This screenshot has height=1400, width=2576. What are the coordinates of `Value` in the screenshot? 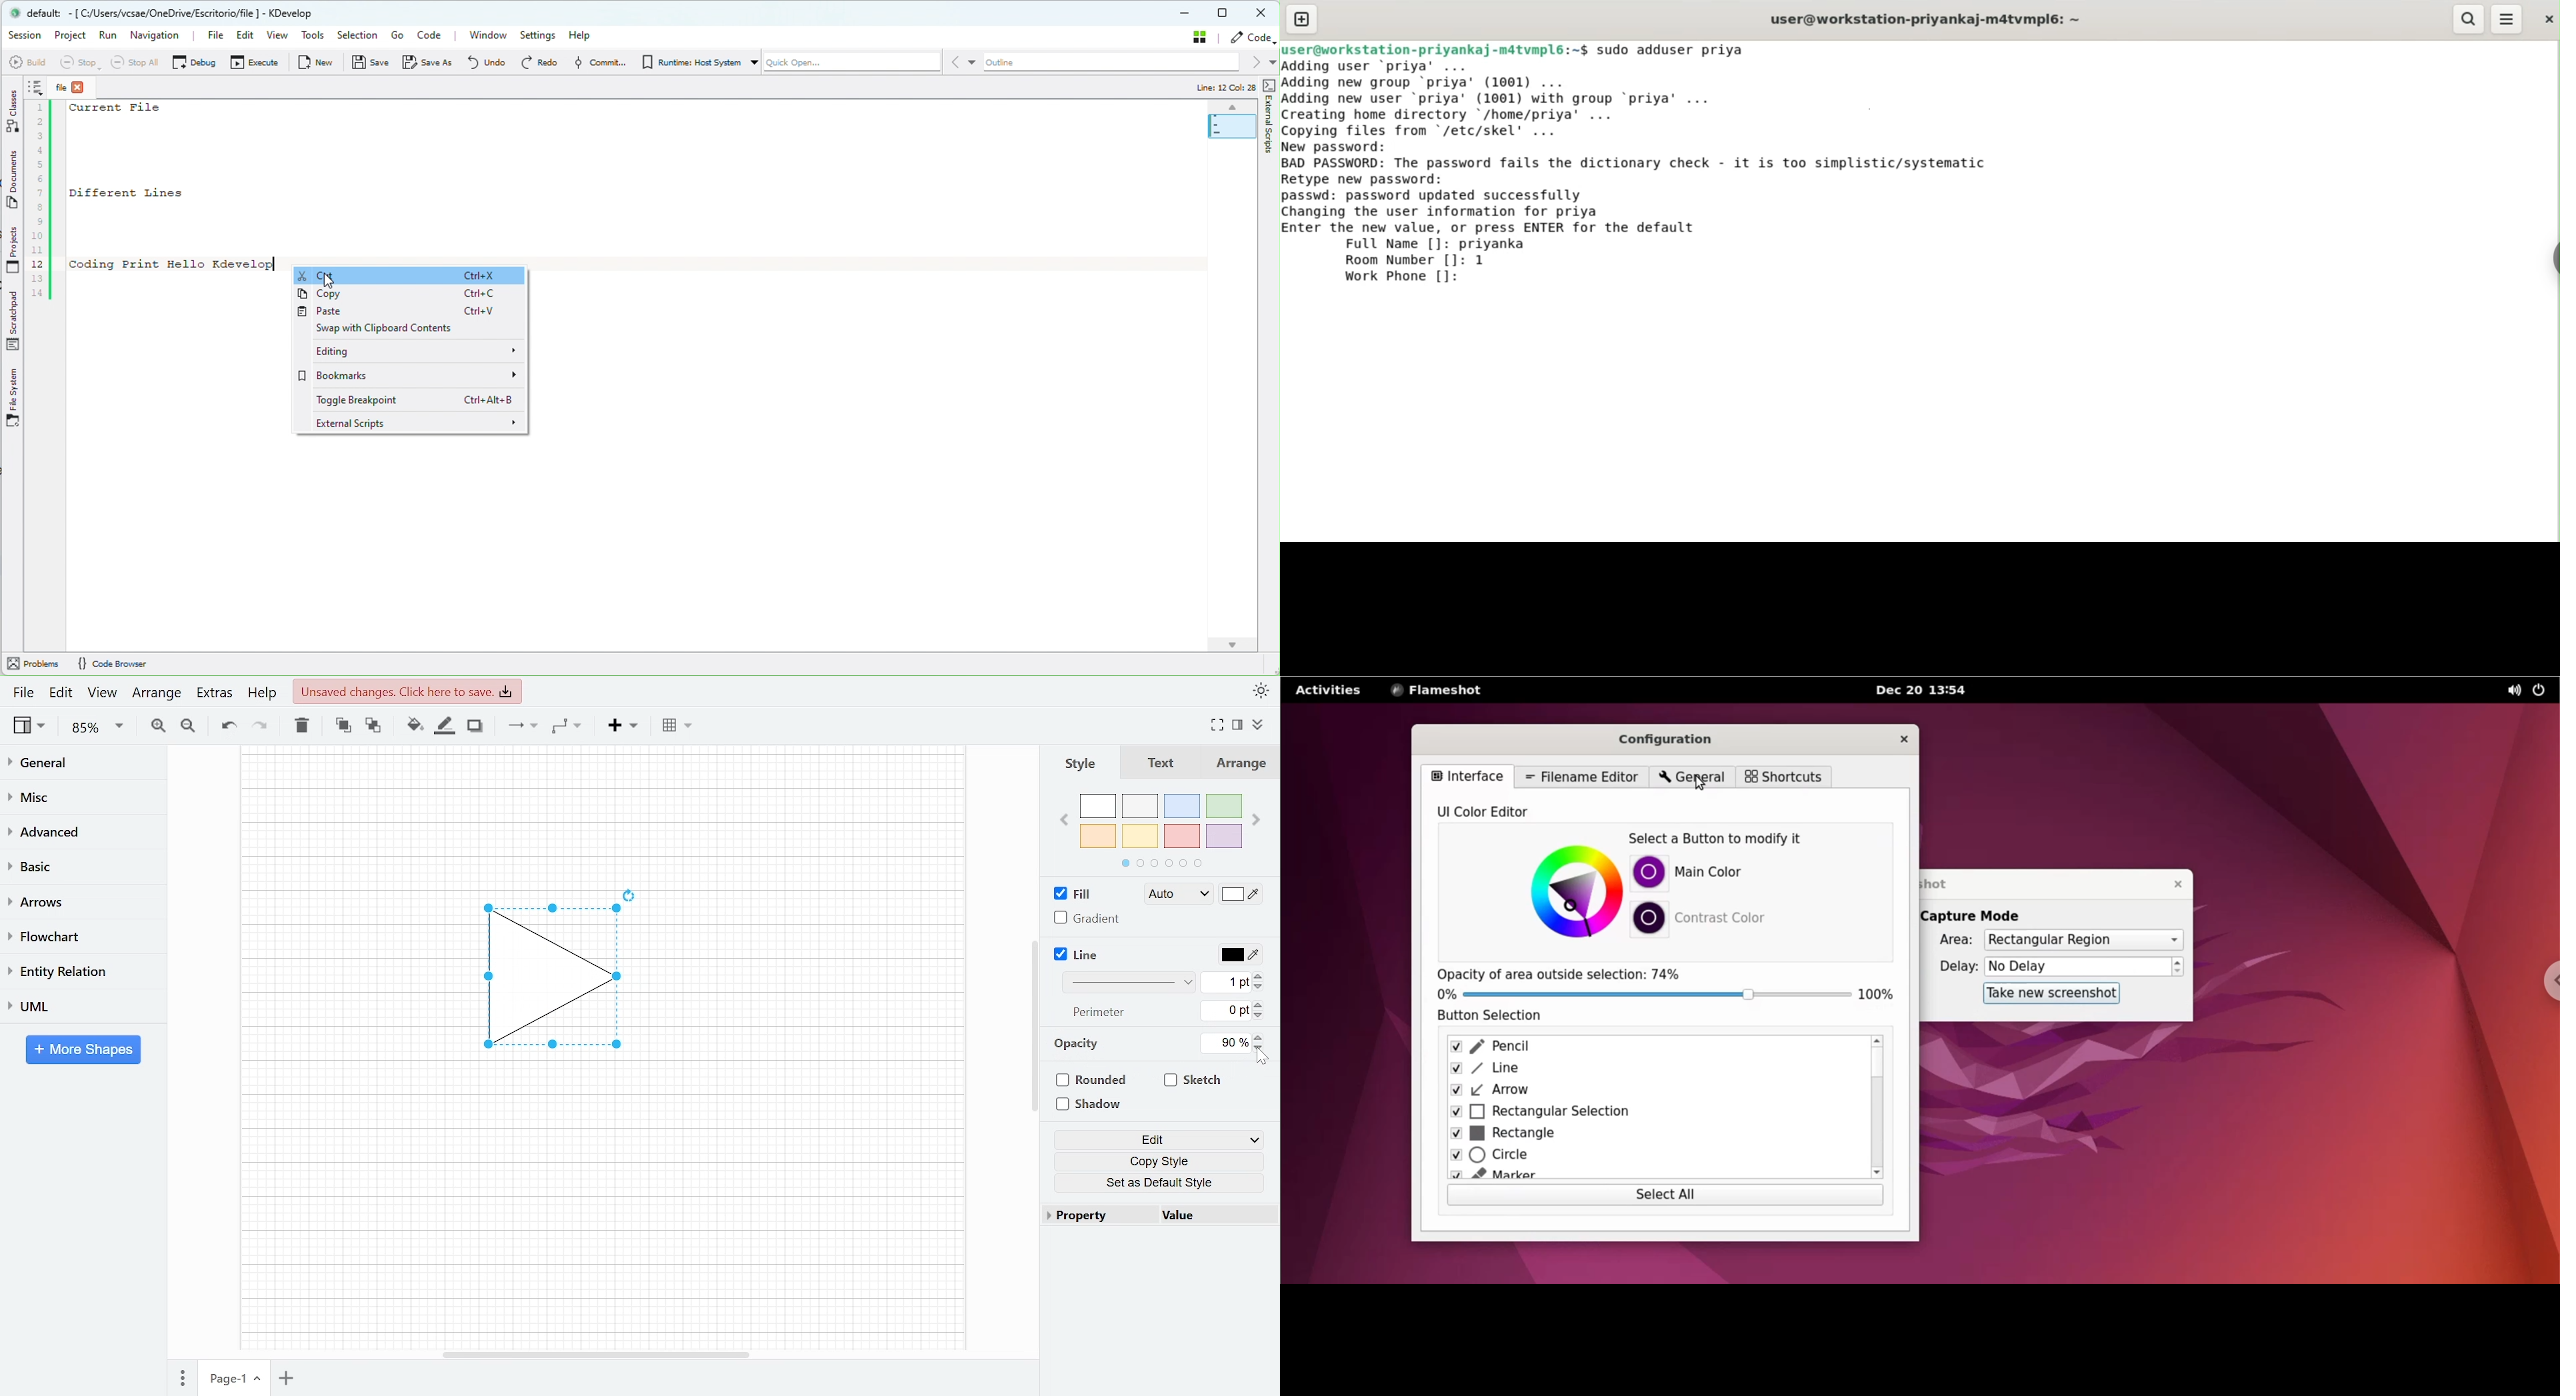 It's located at (1213, 1217).